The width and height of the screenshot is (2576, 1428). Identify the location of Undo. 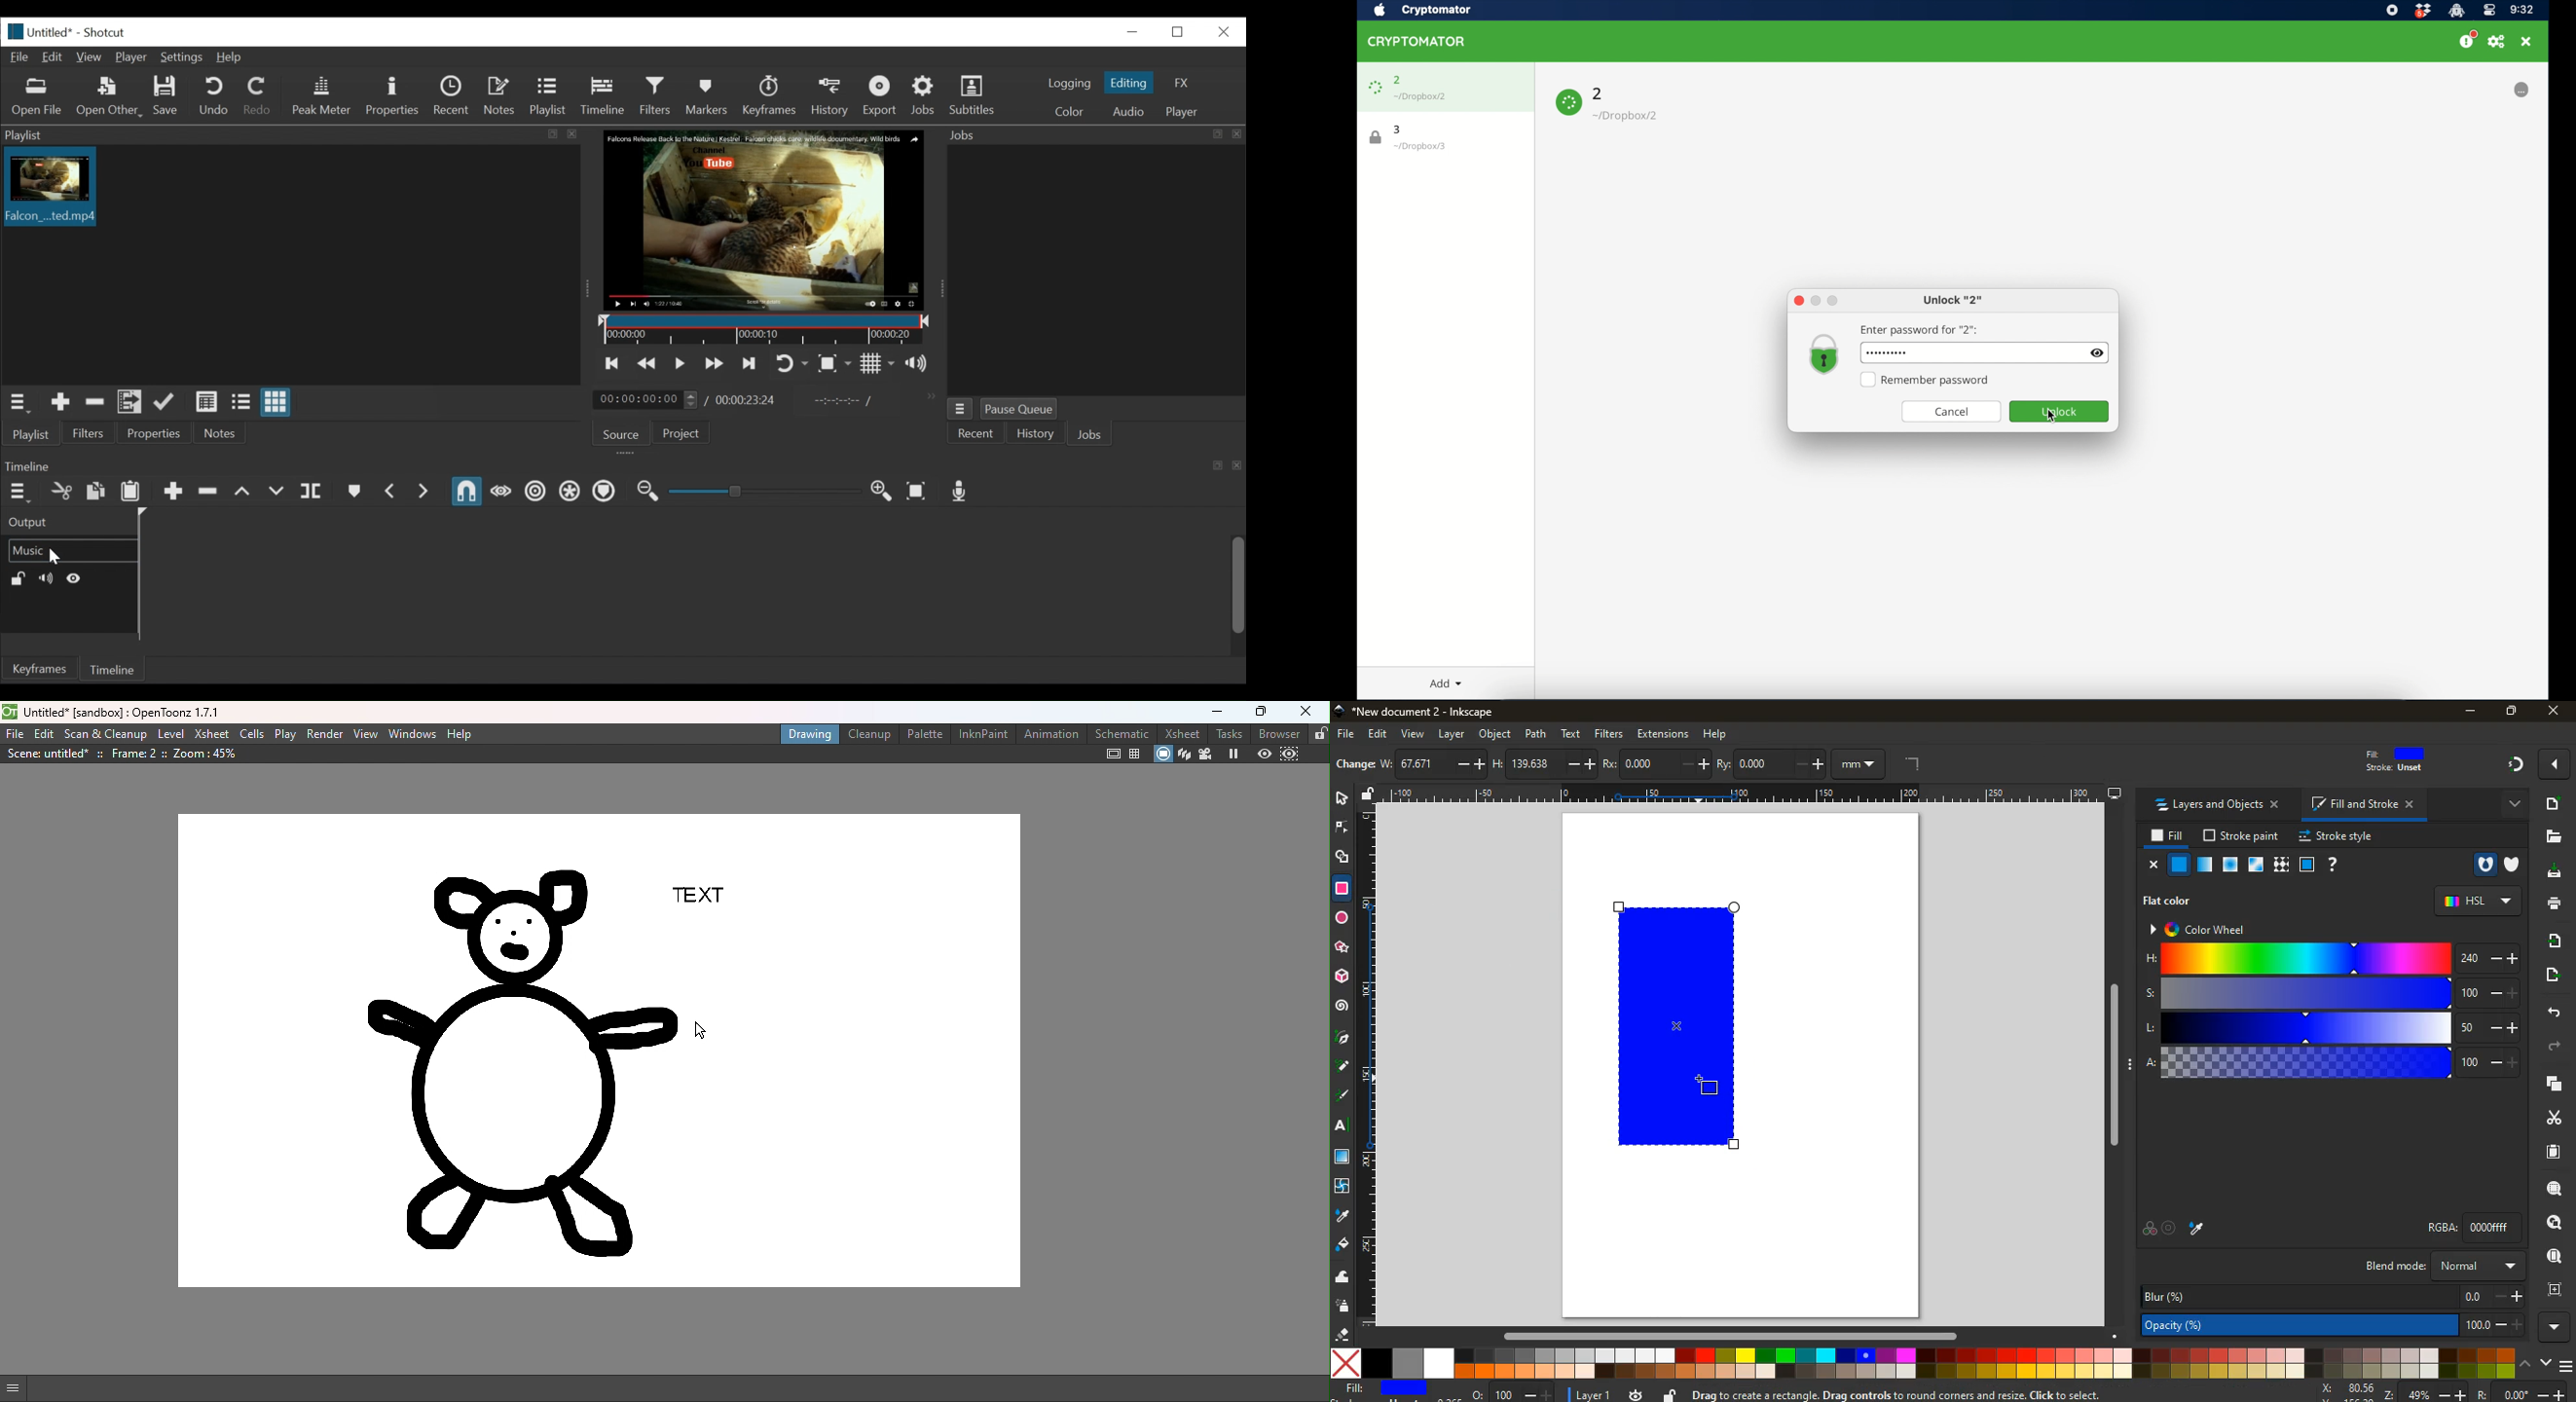
(214, 97).